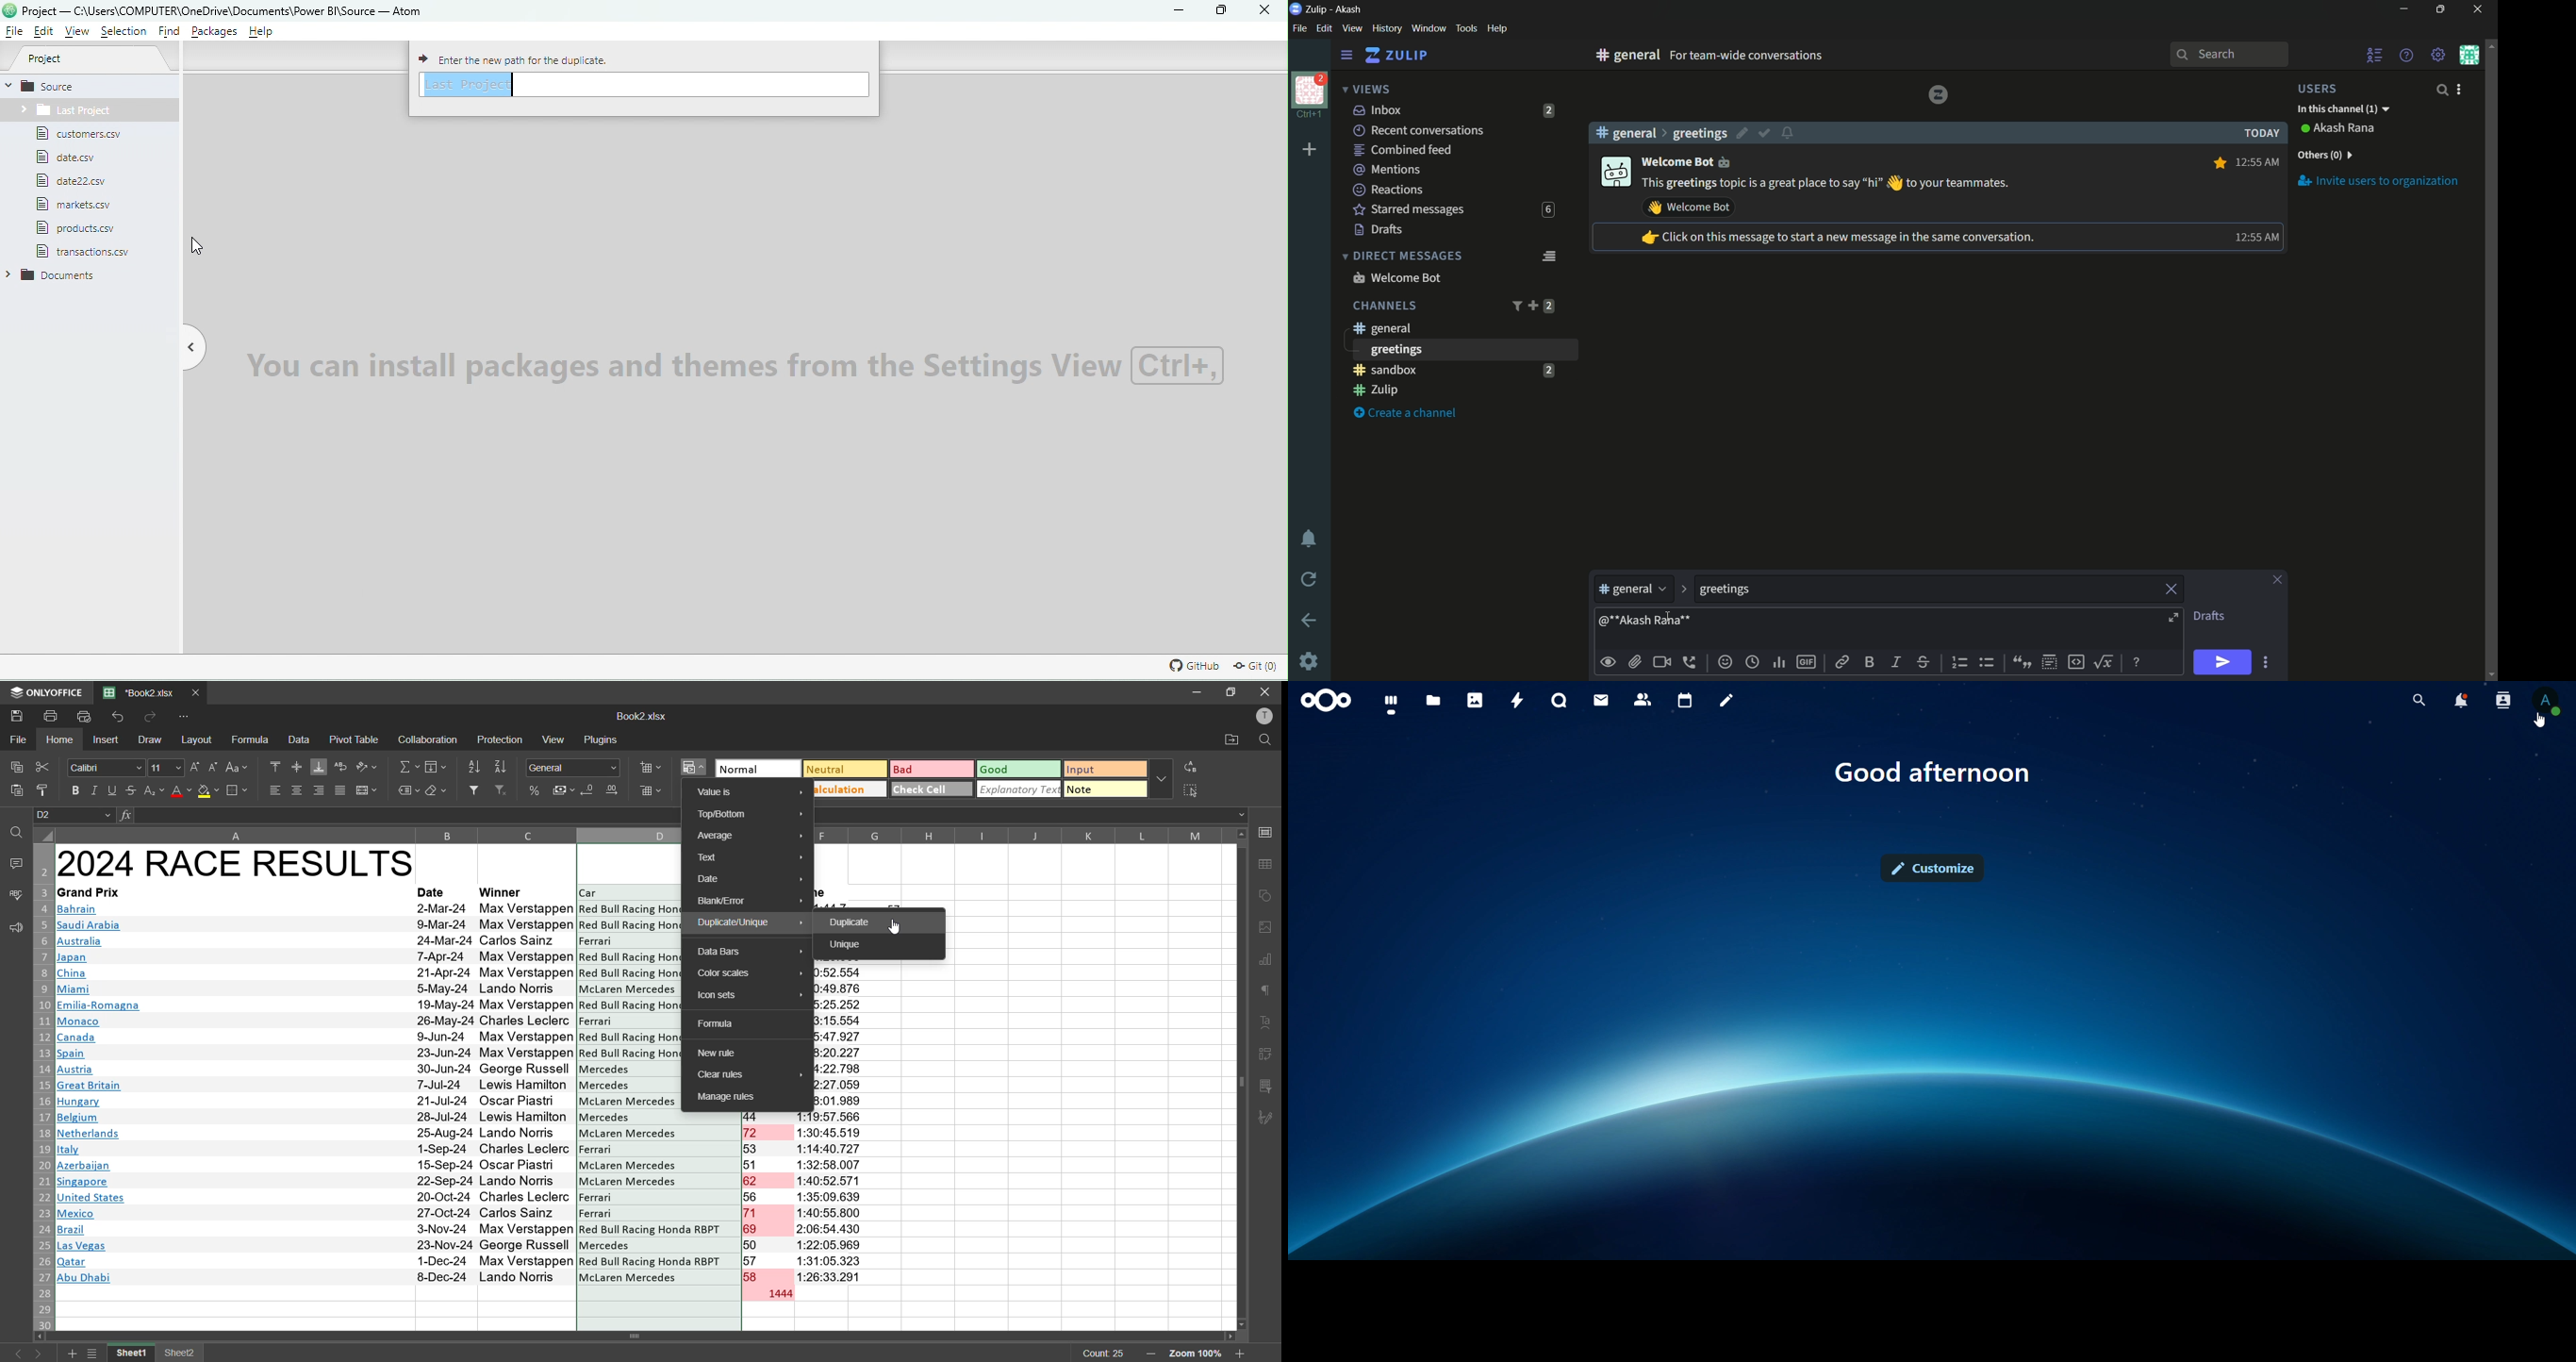  What do you see at coordinates (2460, 701) in the screenshot?
I see `notifications` at bounding box center [2460, 701].